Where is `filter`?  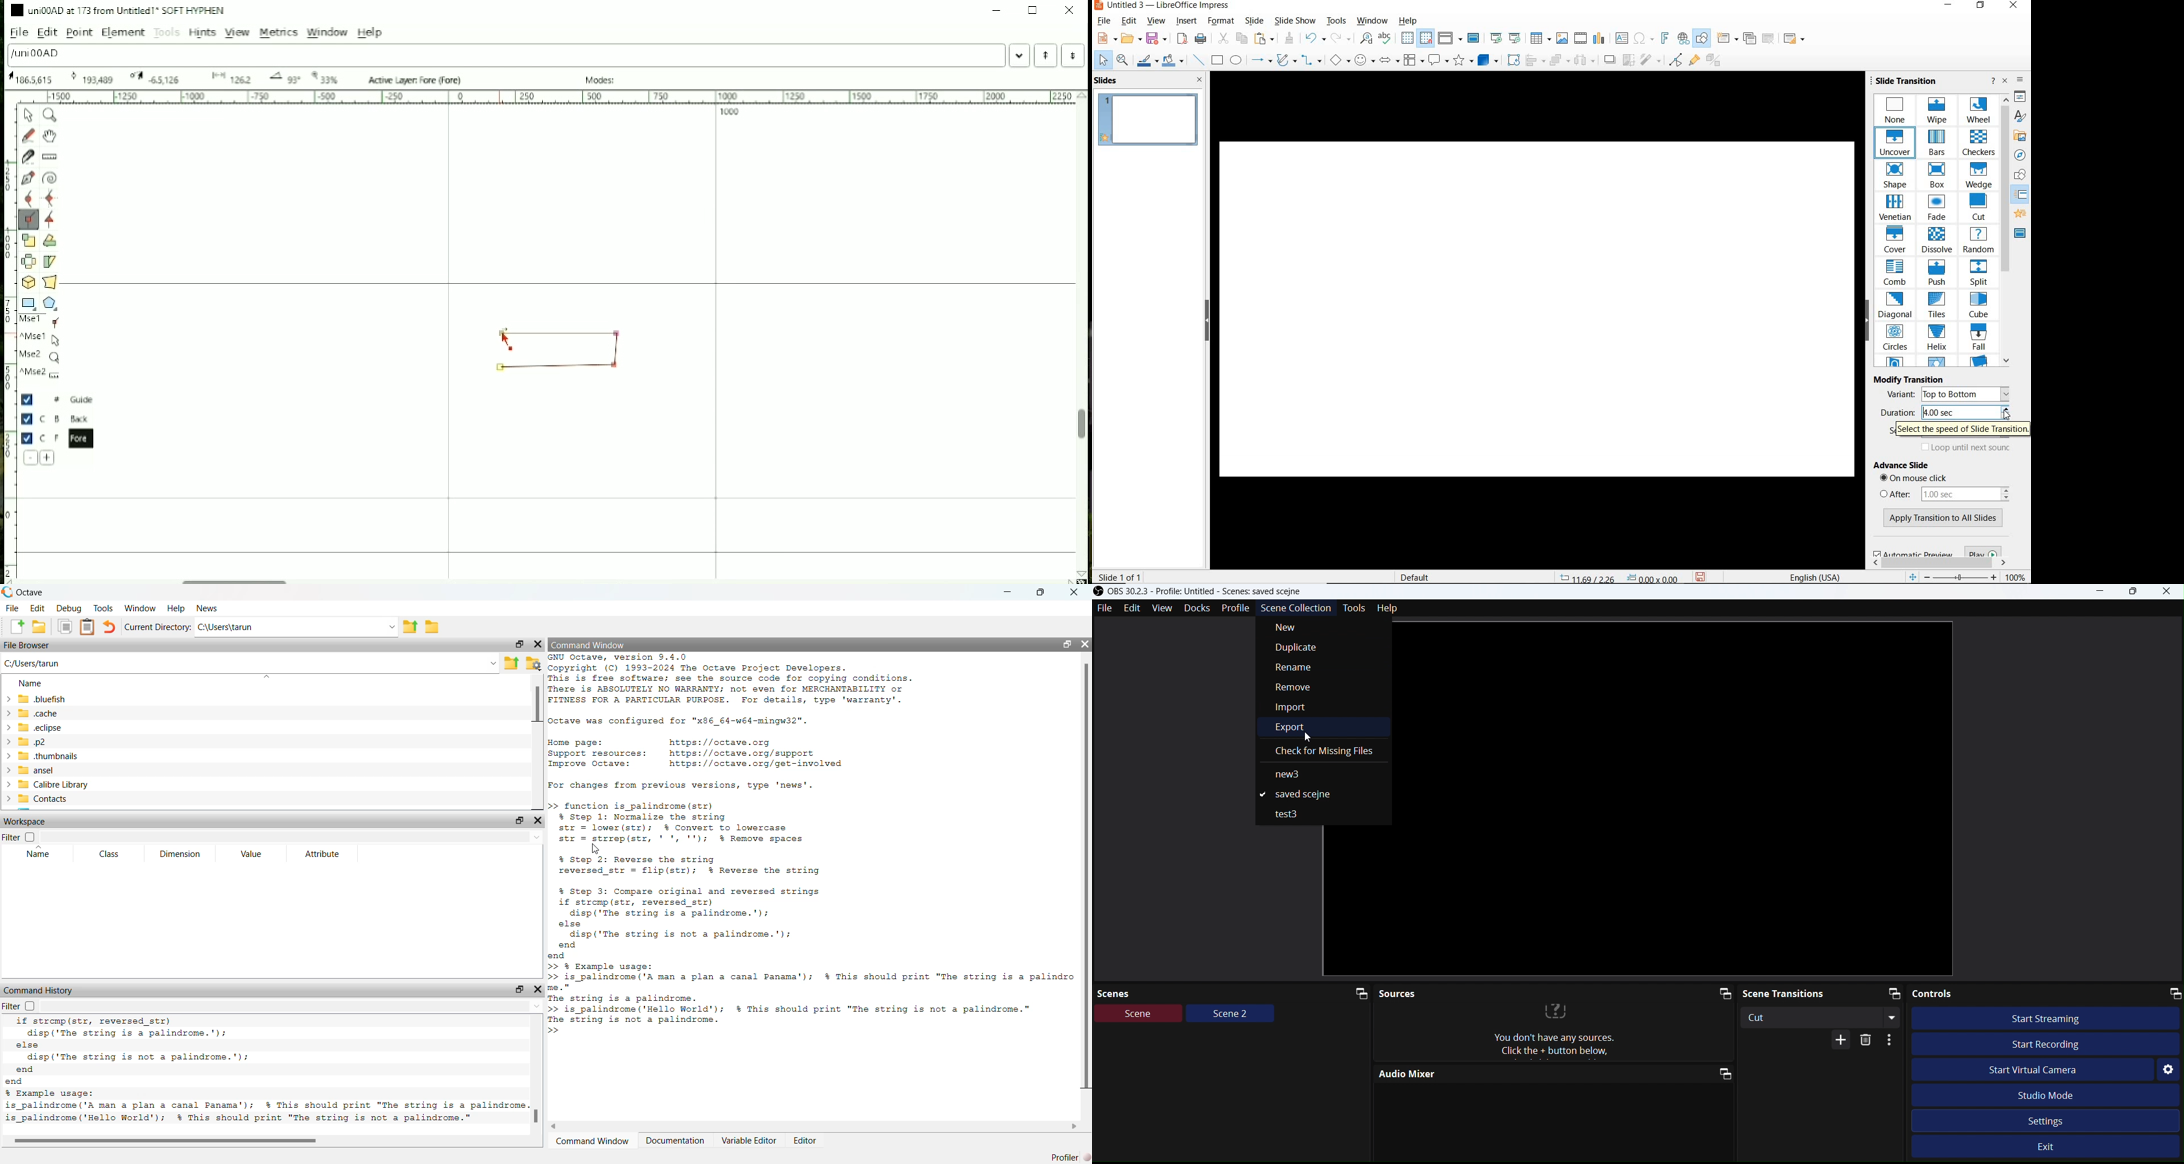
filter is located at coordinates (17, 837).